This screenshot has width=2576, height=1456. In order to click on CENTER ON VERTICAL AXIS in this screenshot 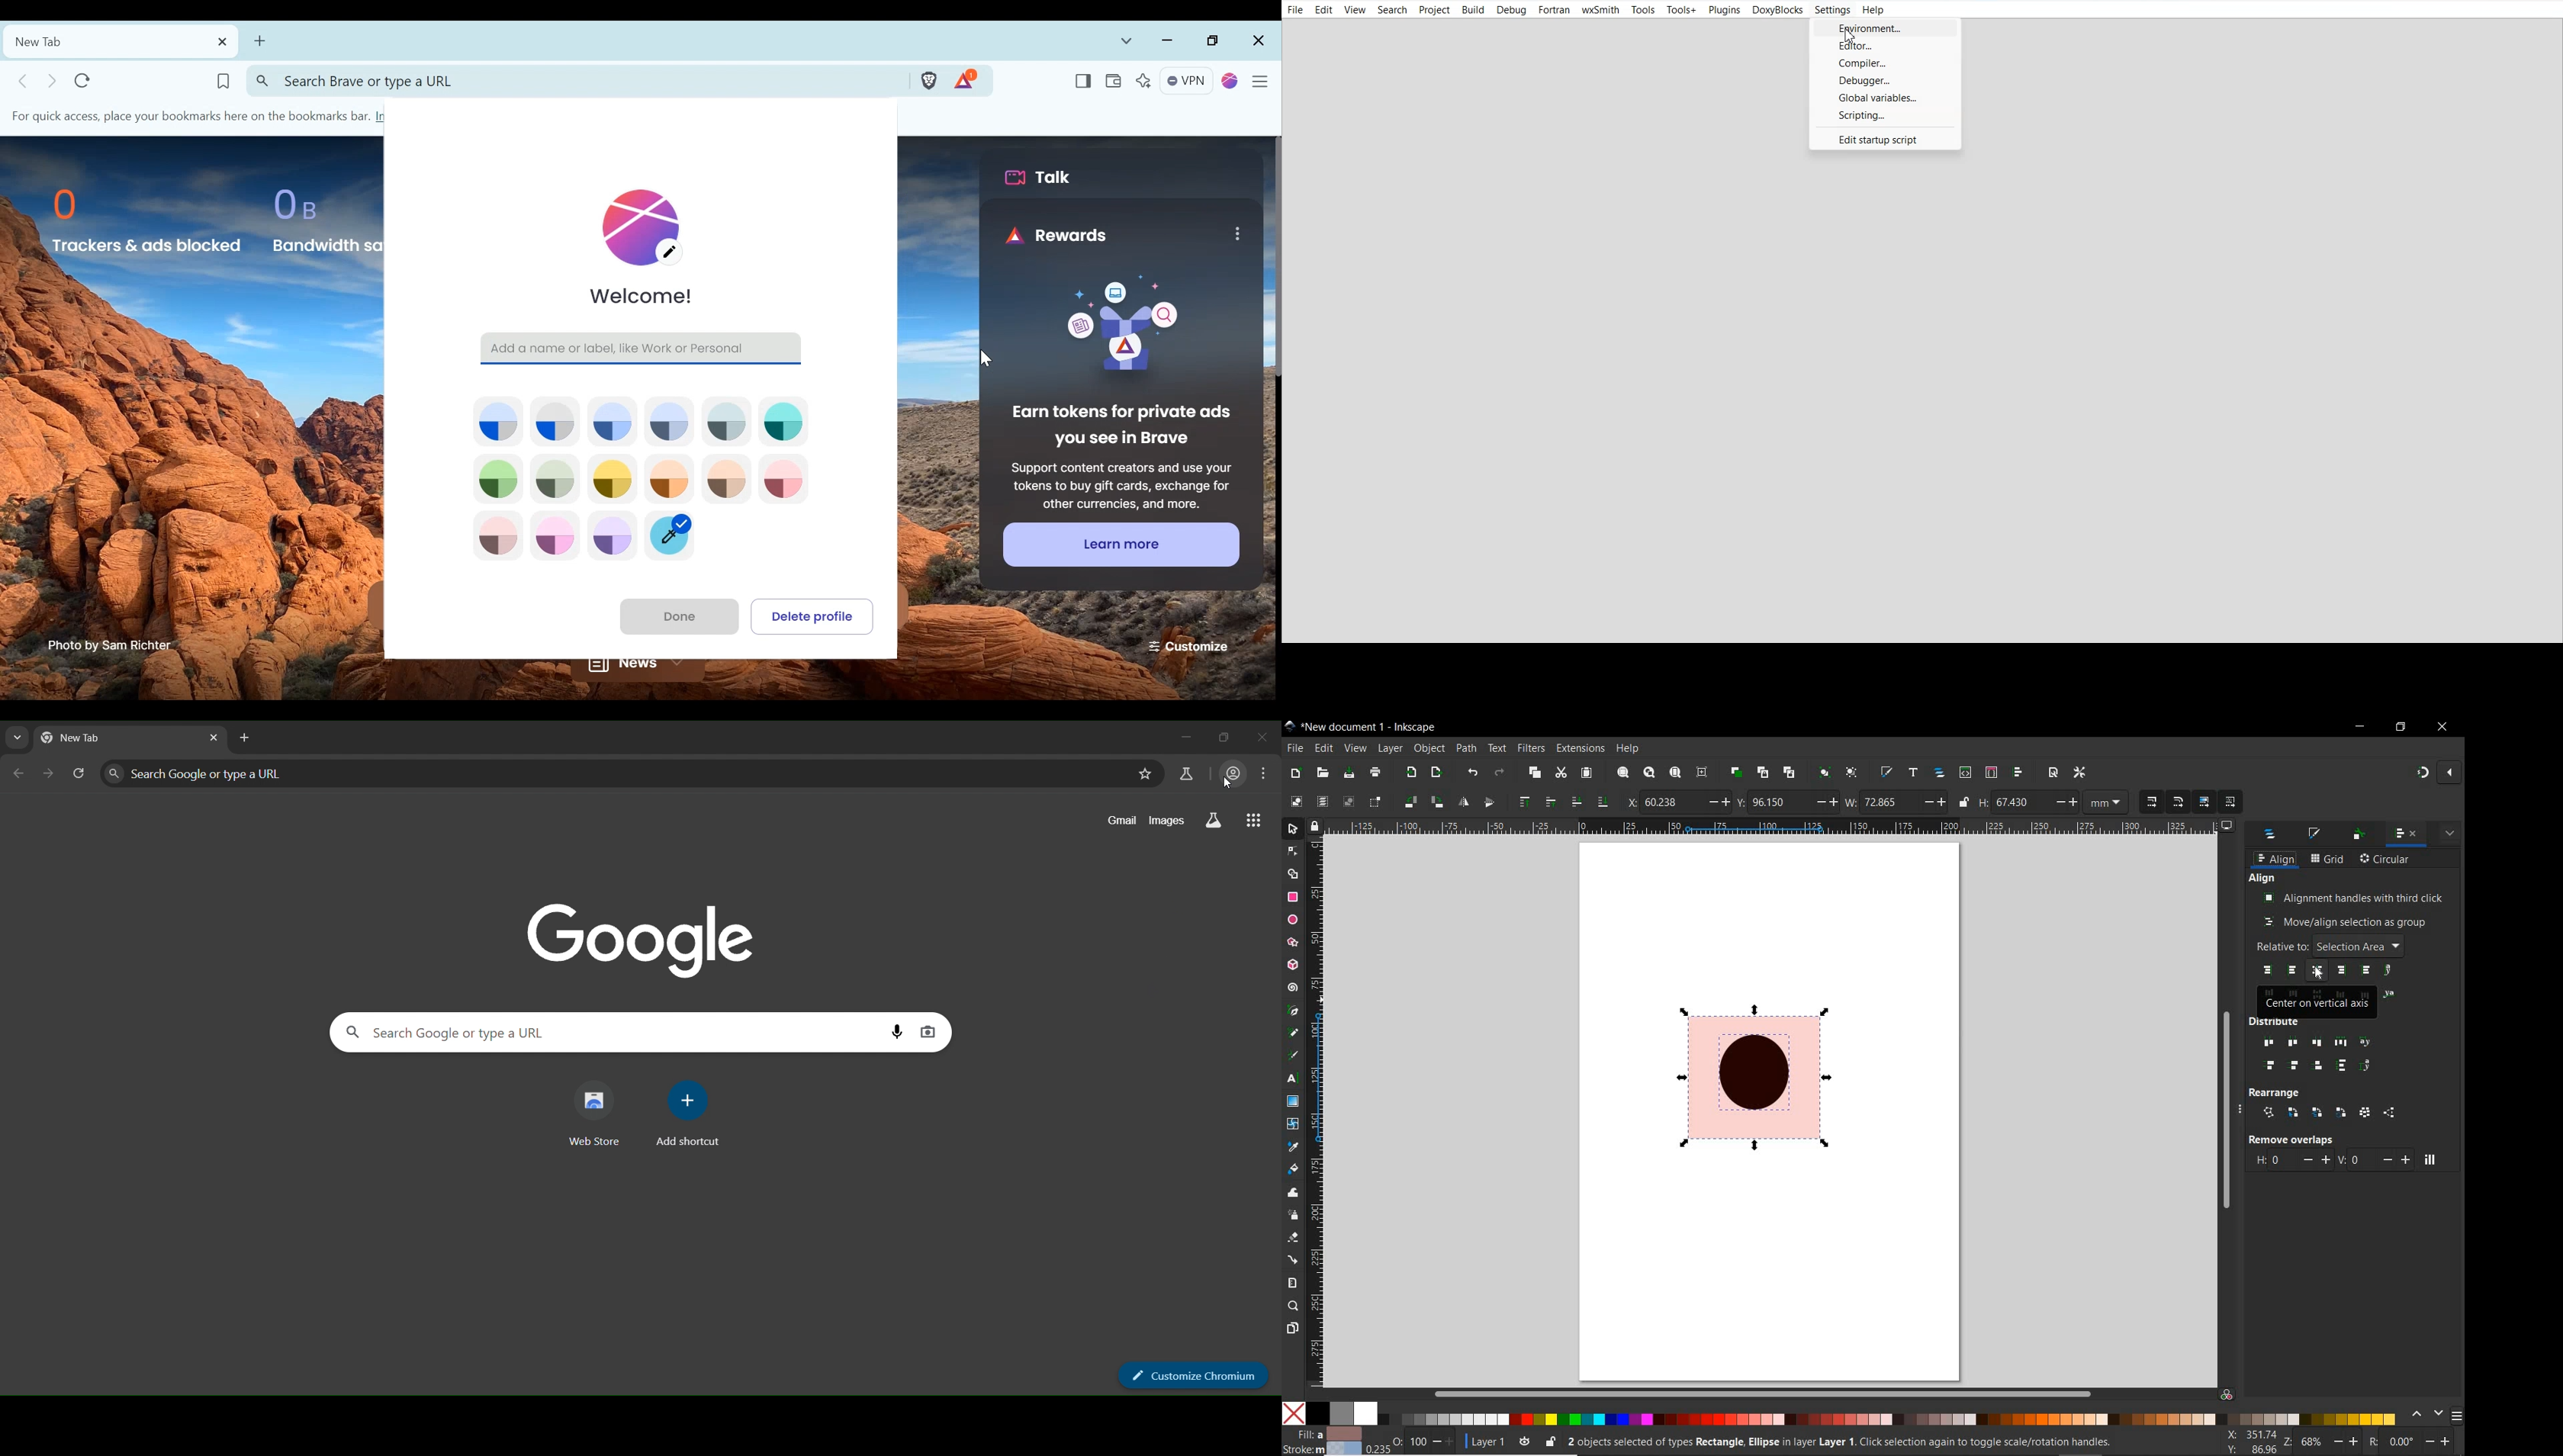, I will do `click(2319, 971)`.